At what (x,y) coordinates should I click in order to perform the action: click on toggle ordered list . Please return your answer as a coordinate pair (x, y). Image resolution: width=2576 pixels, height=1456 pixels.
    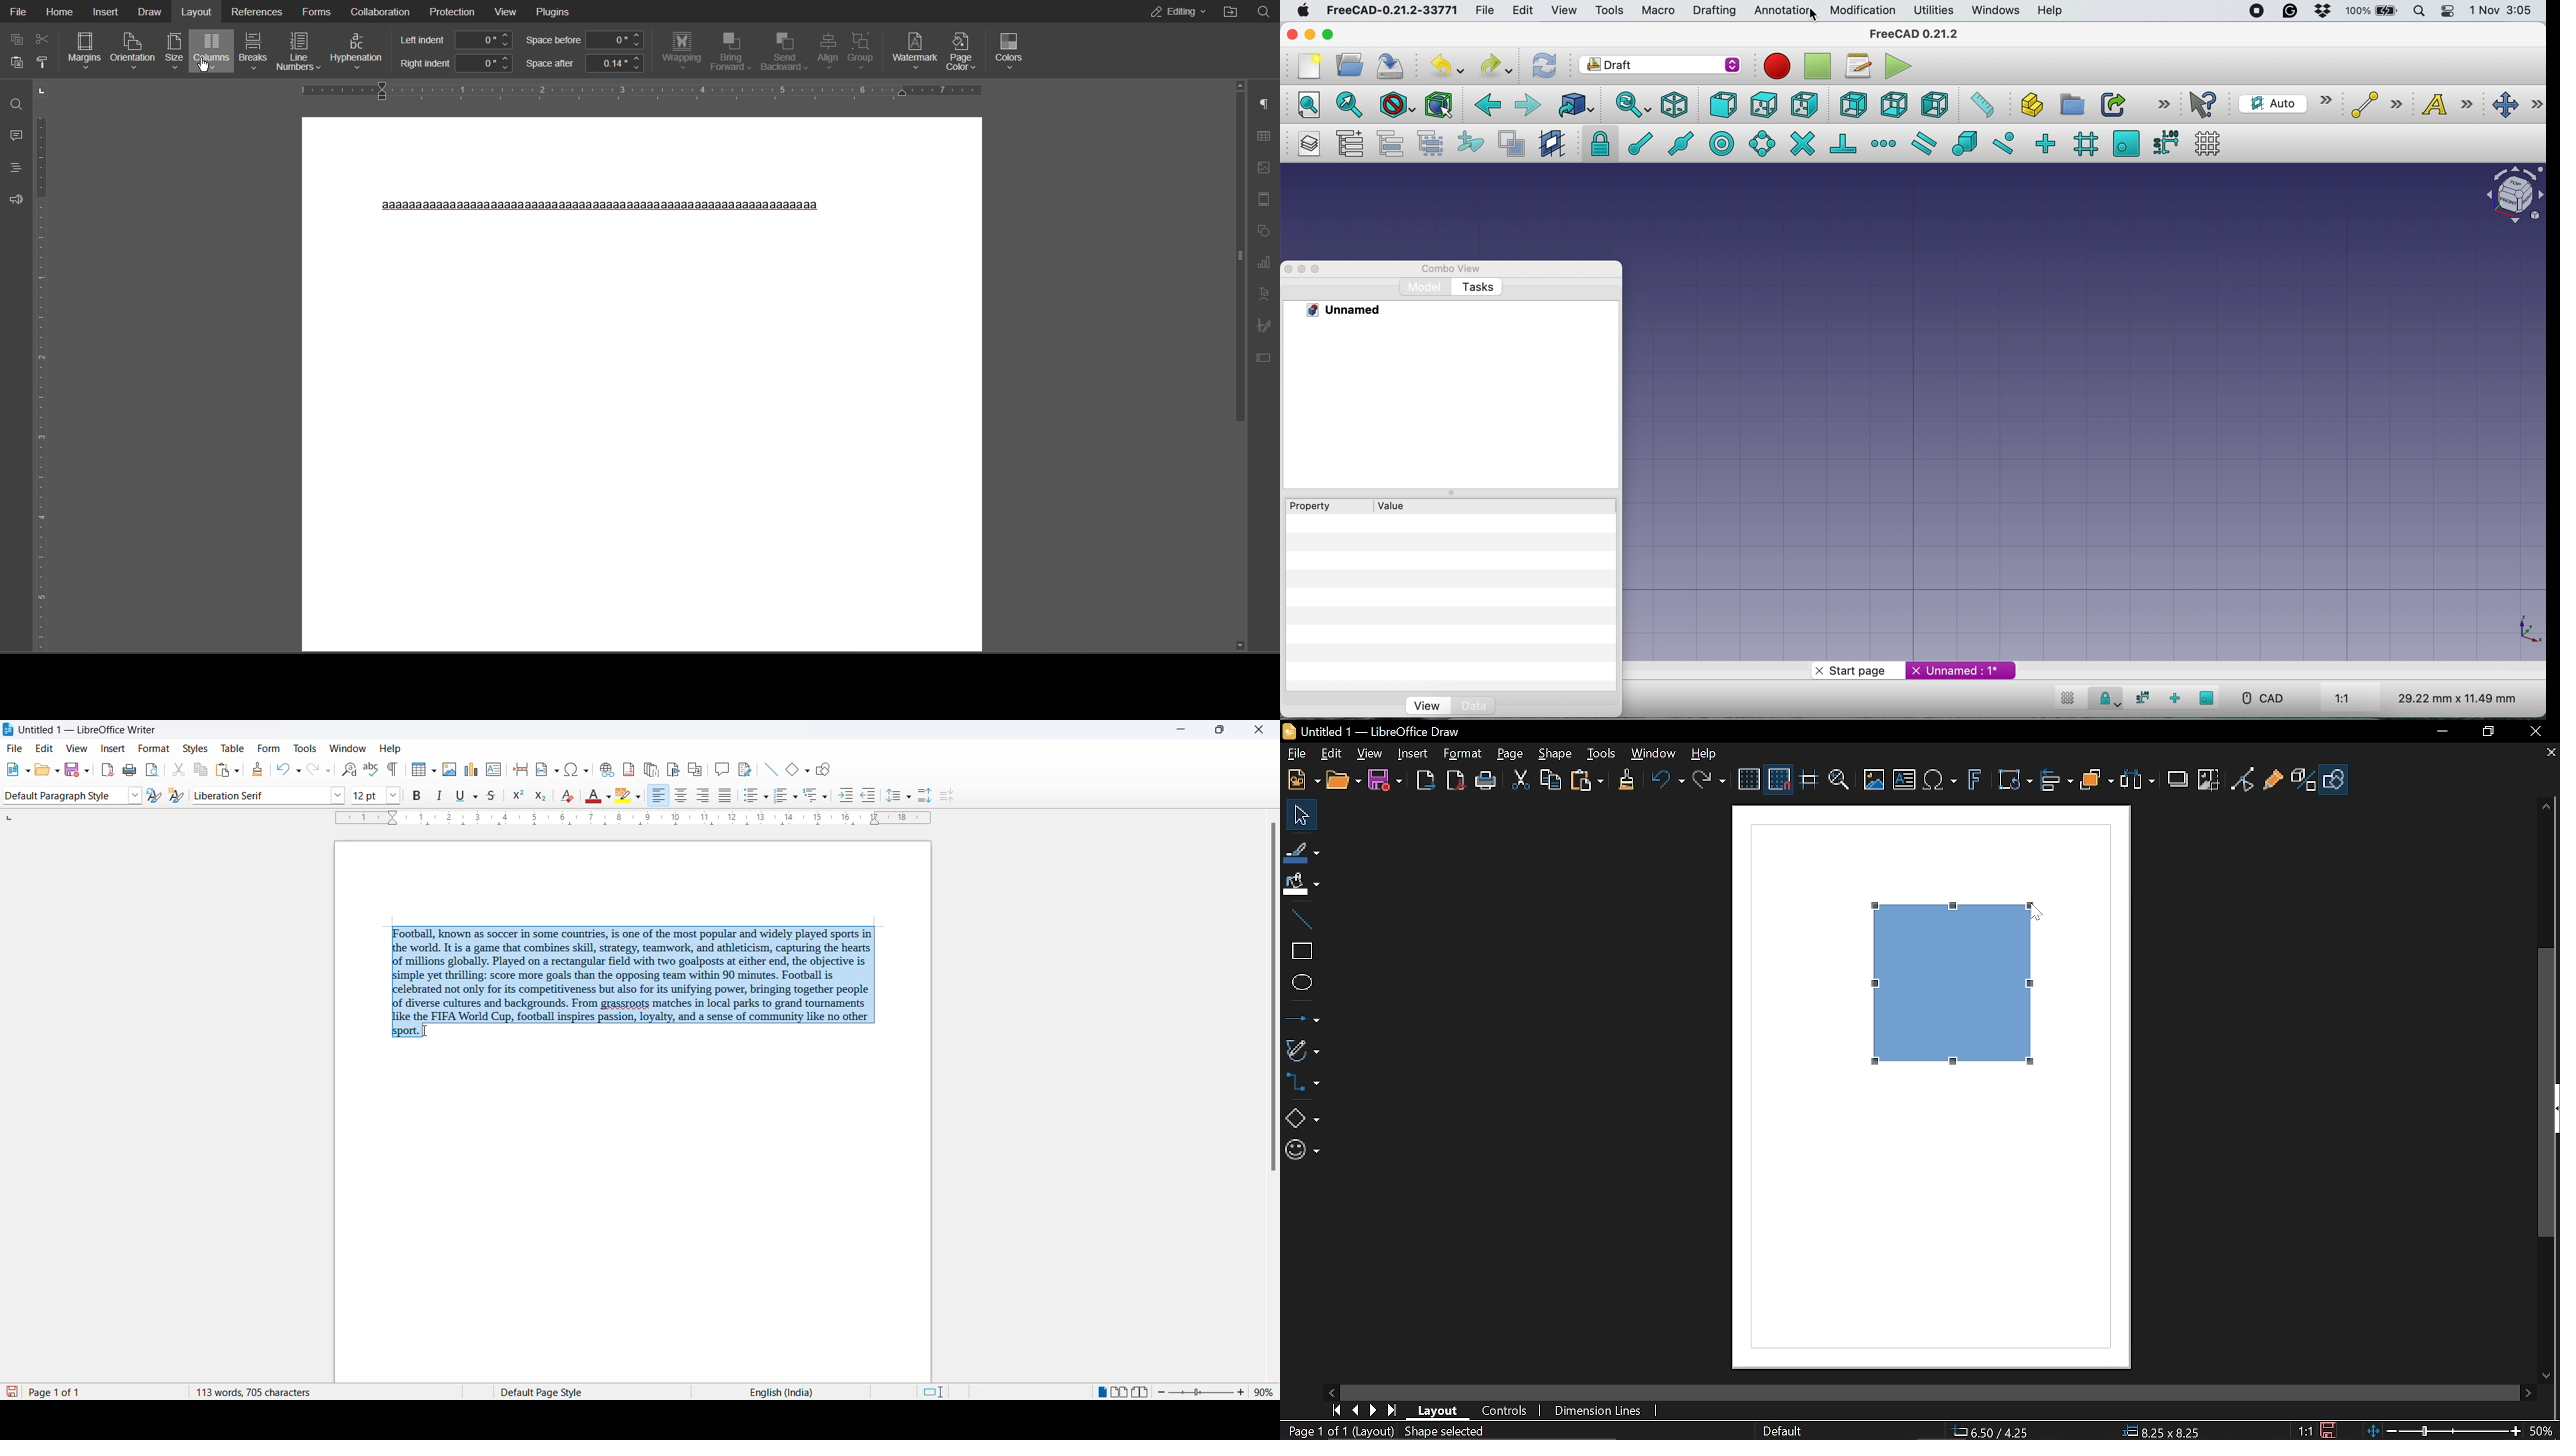
    Looking at the image, I should click on (797, 797).